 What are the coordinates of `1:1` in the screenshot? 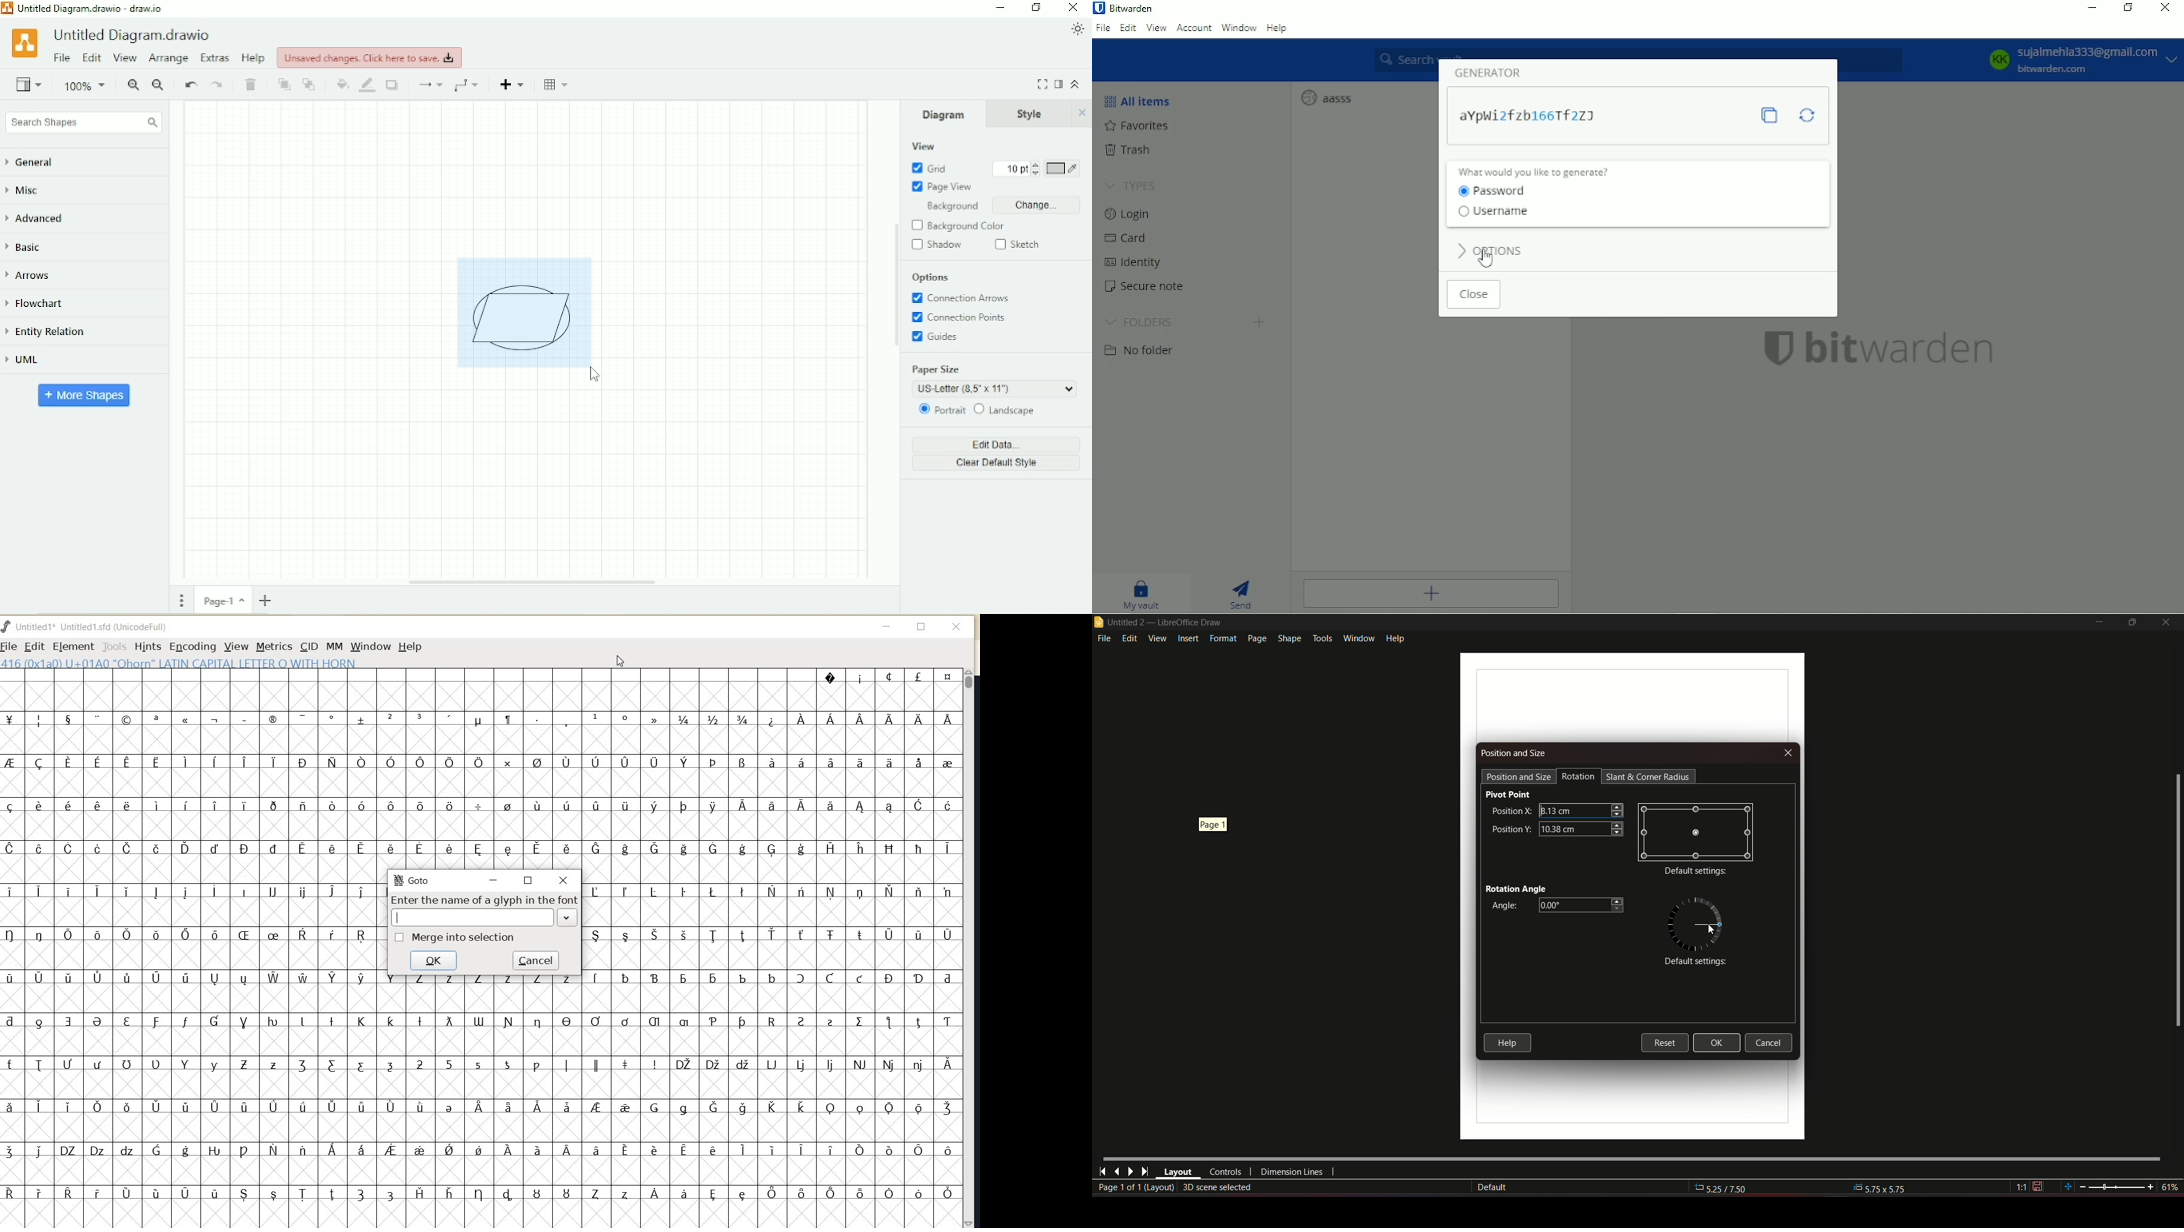 It's located at (2029, 1187).